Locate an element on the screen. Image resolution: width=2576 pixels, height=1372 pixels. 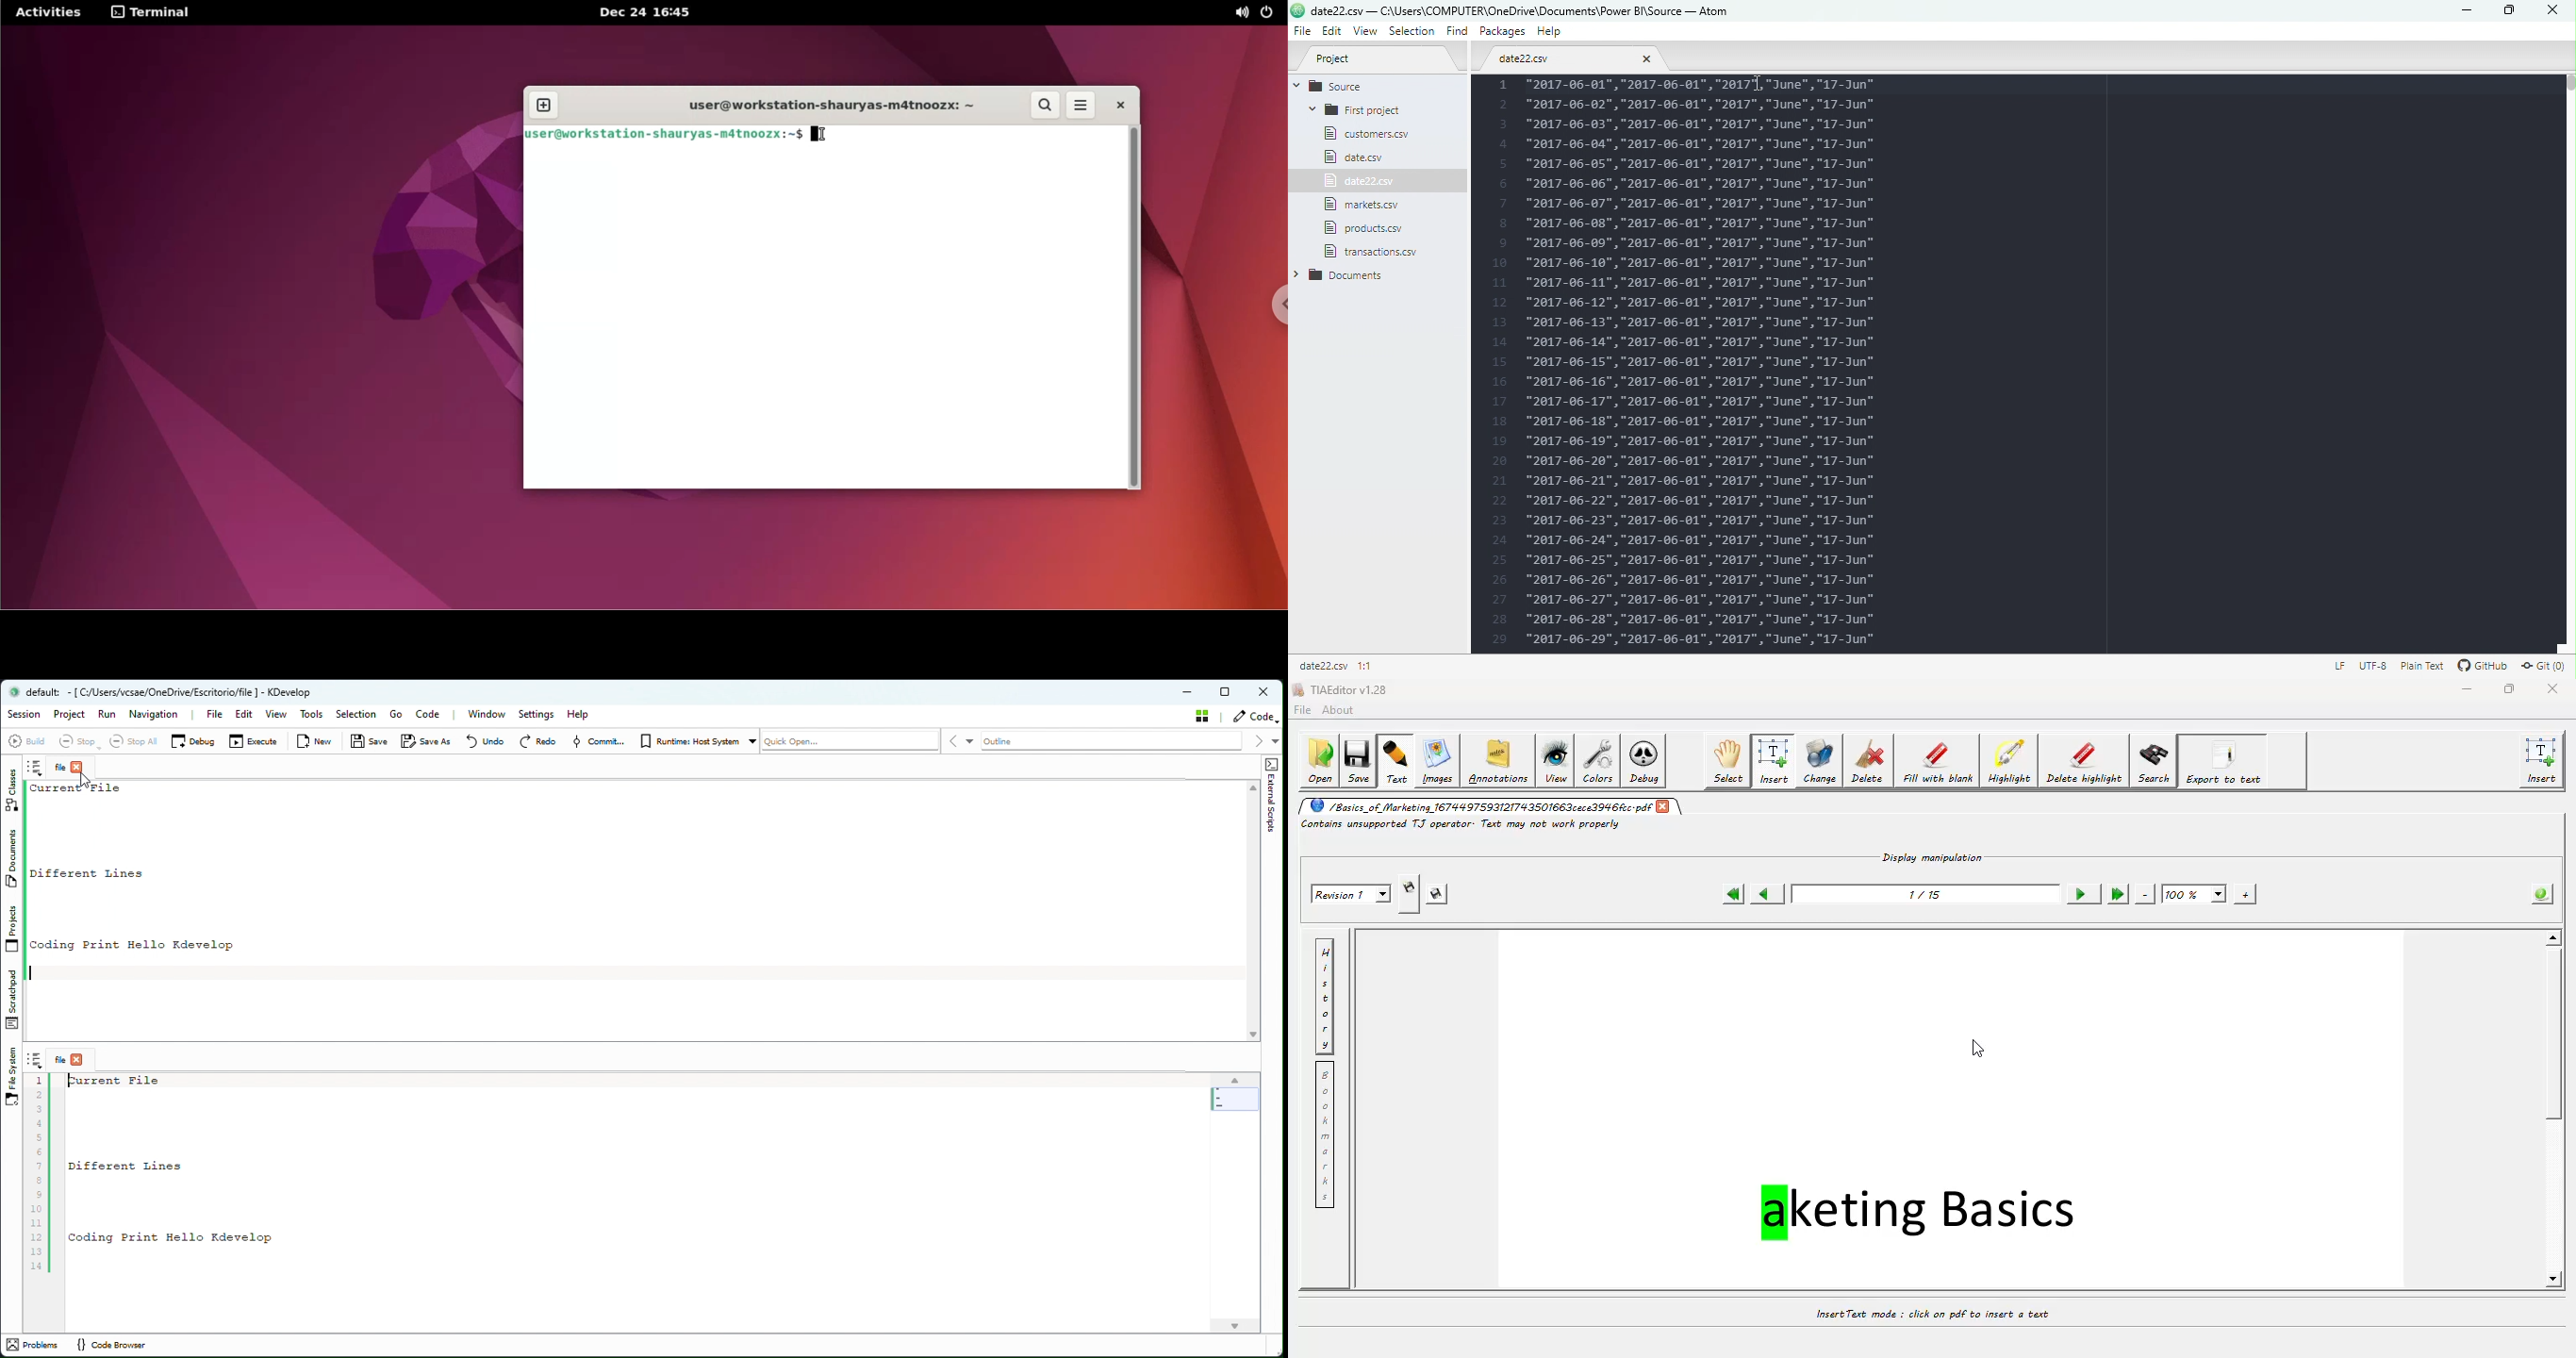
External Scripts is located at coordinates (1274, 830).